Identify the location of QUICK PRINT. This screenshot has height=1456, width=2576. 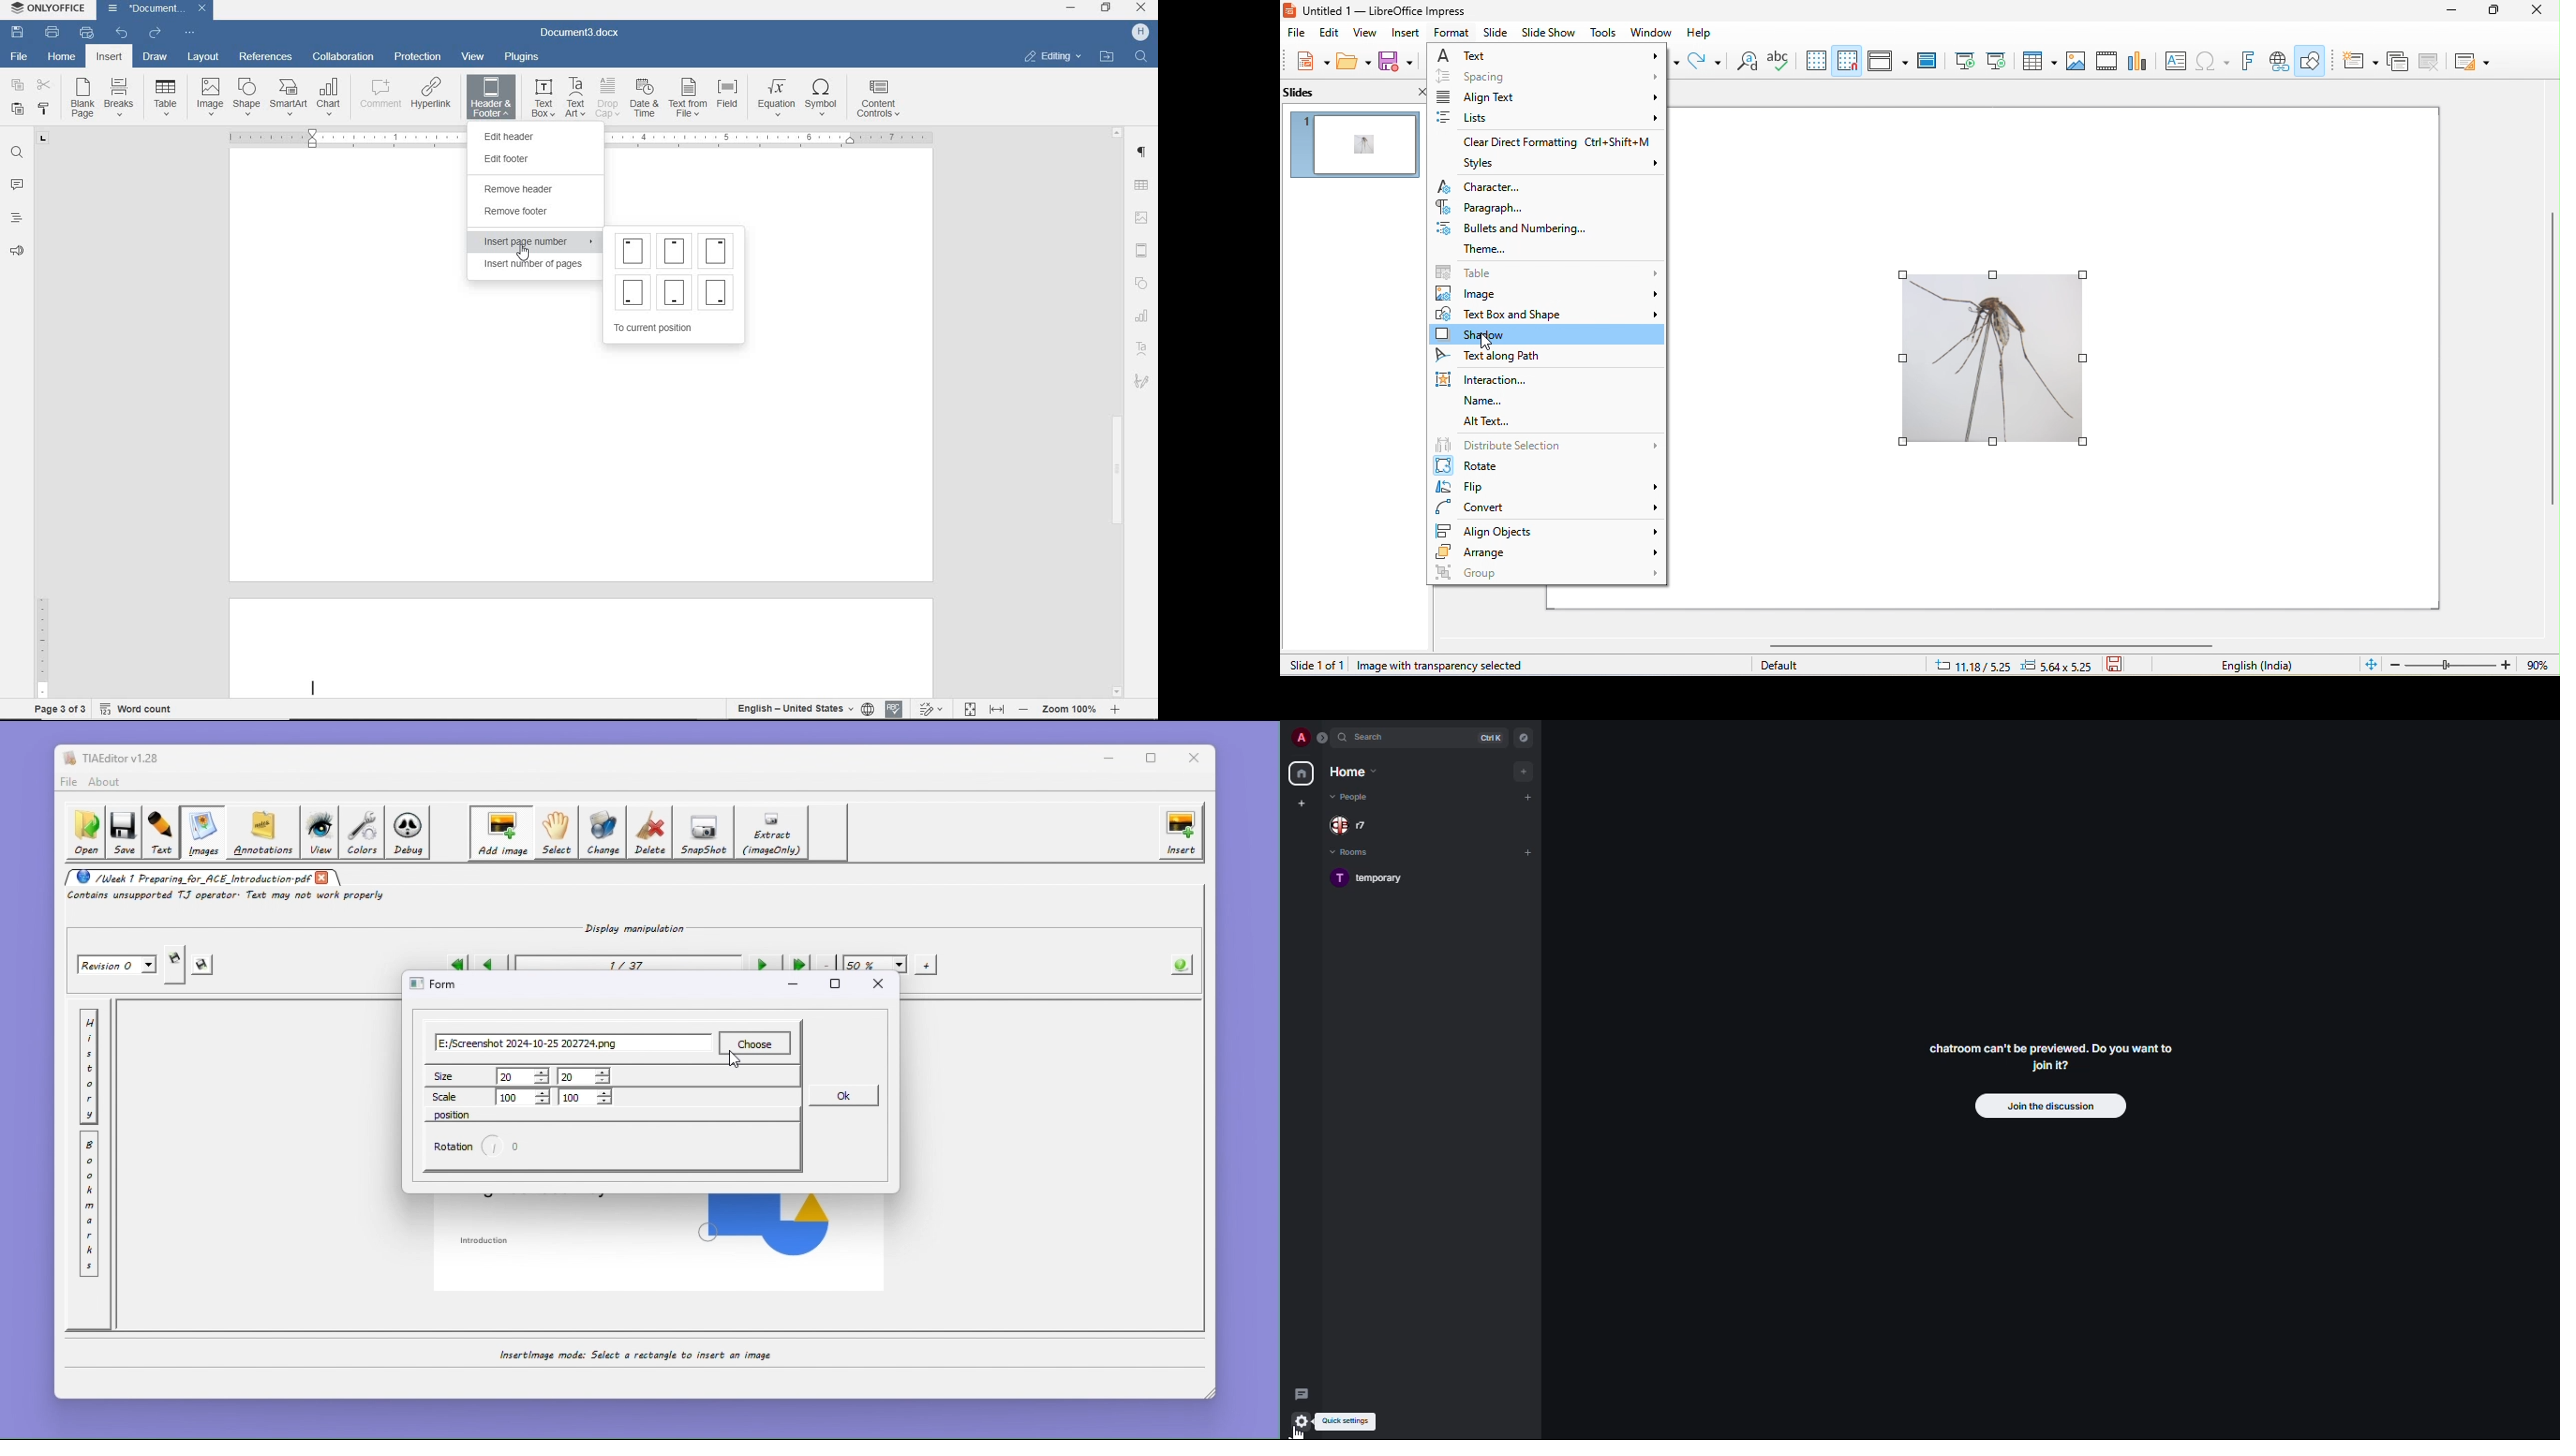
(89, 33).